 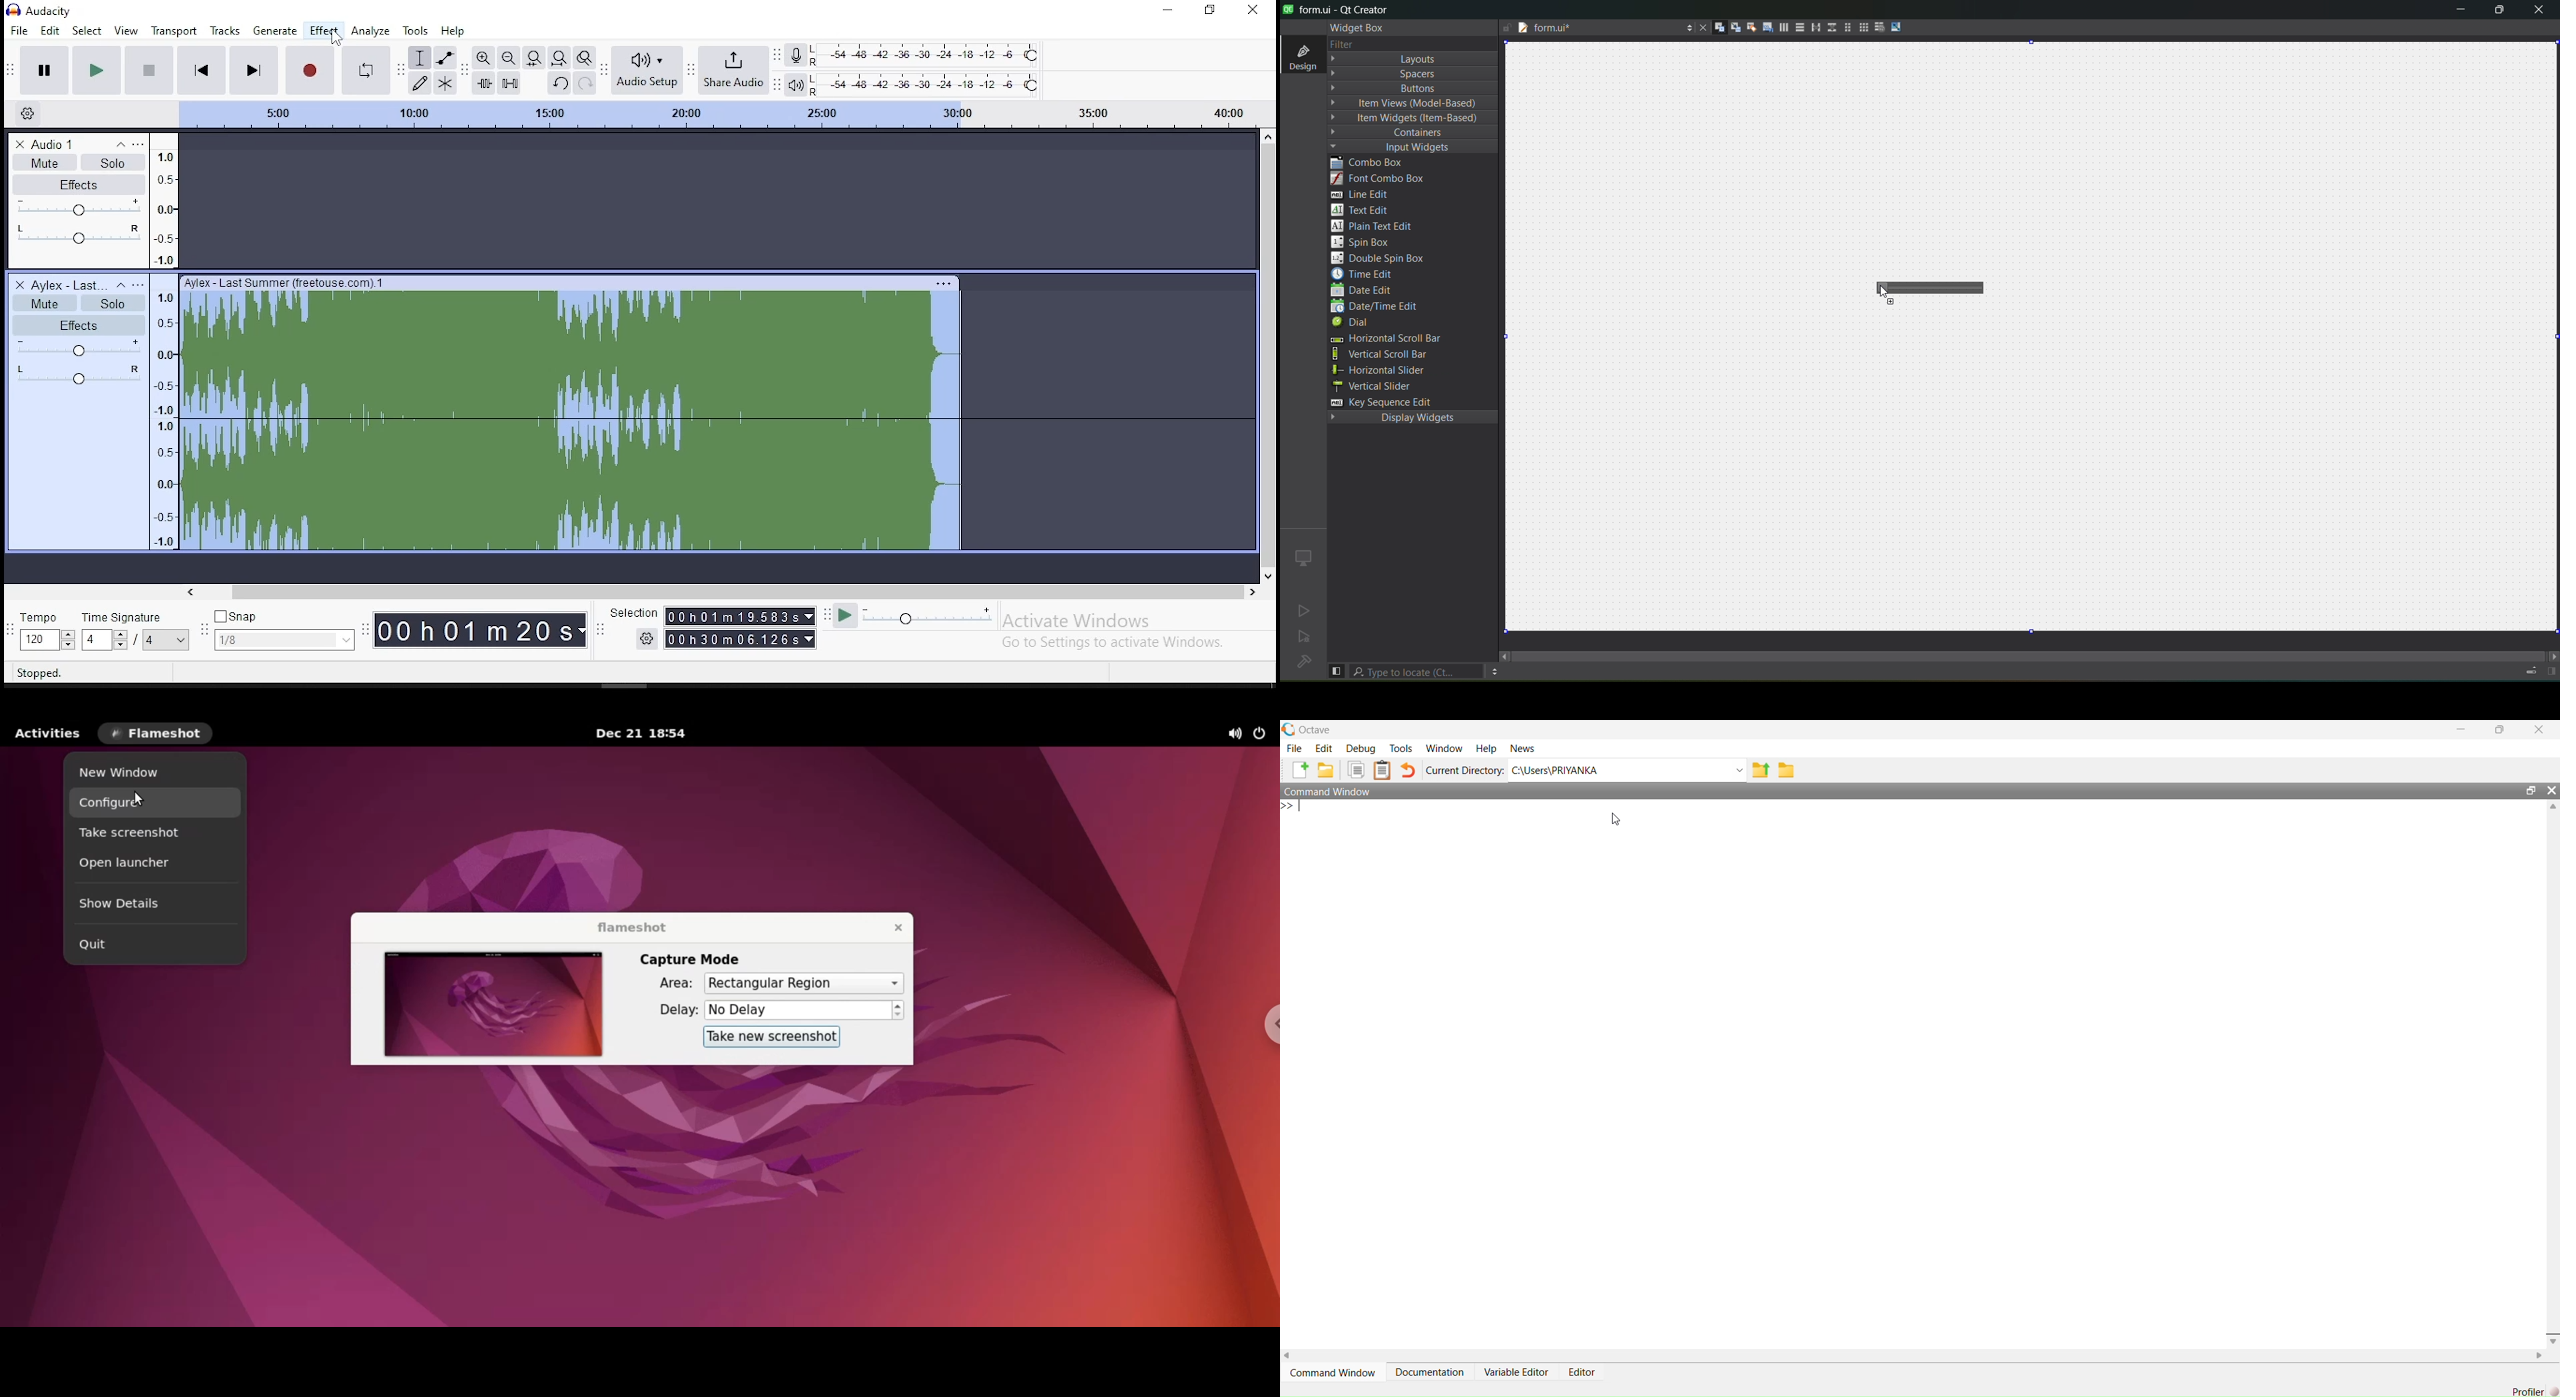 What do you see at coordinates (2501, 731) in the screenshot?
I see `Maximize/Restore` at bounding box center [2501, 731].